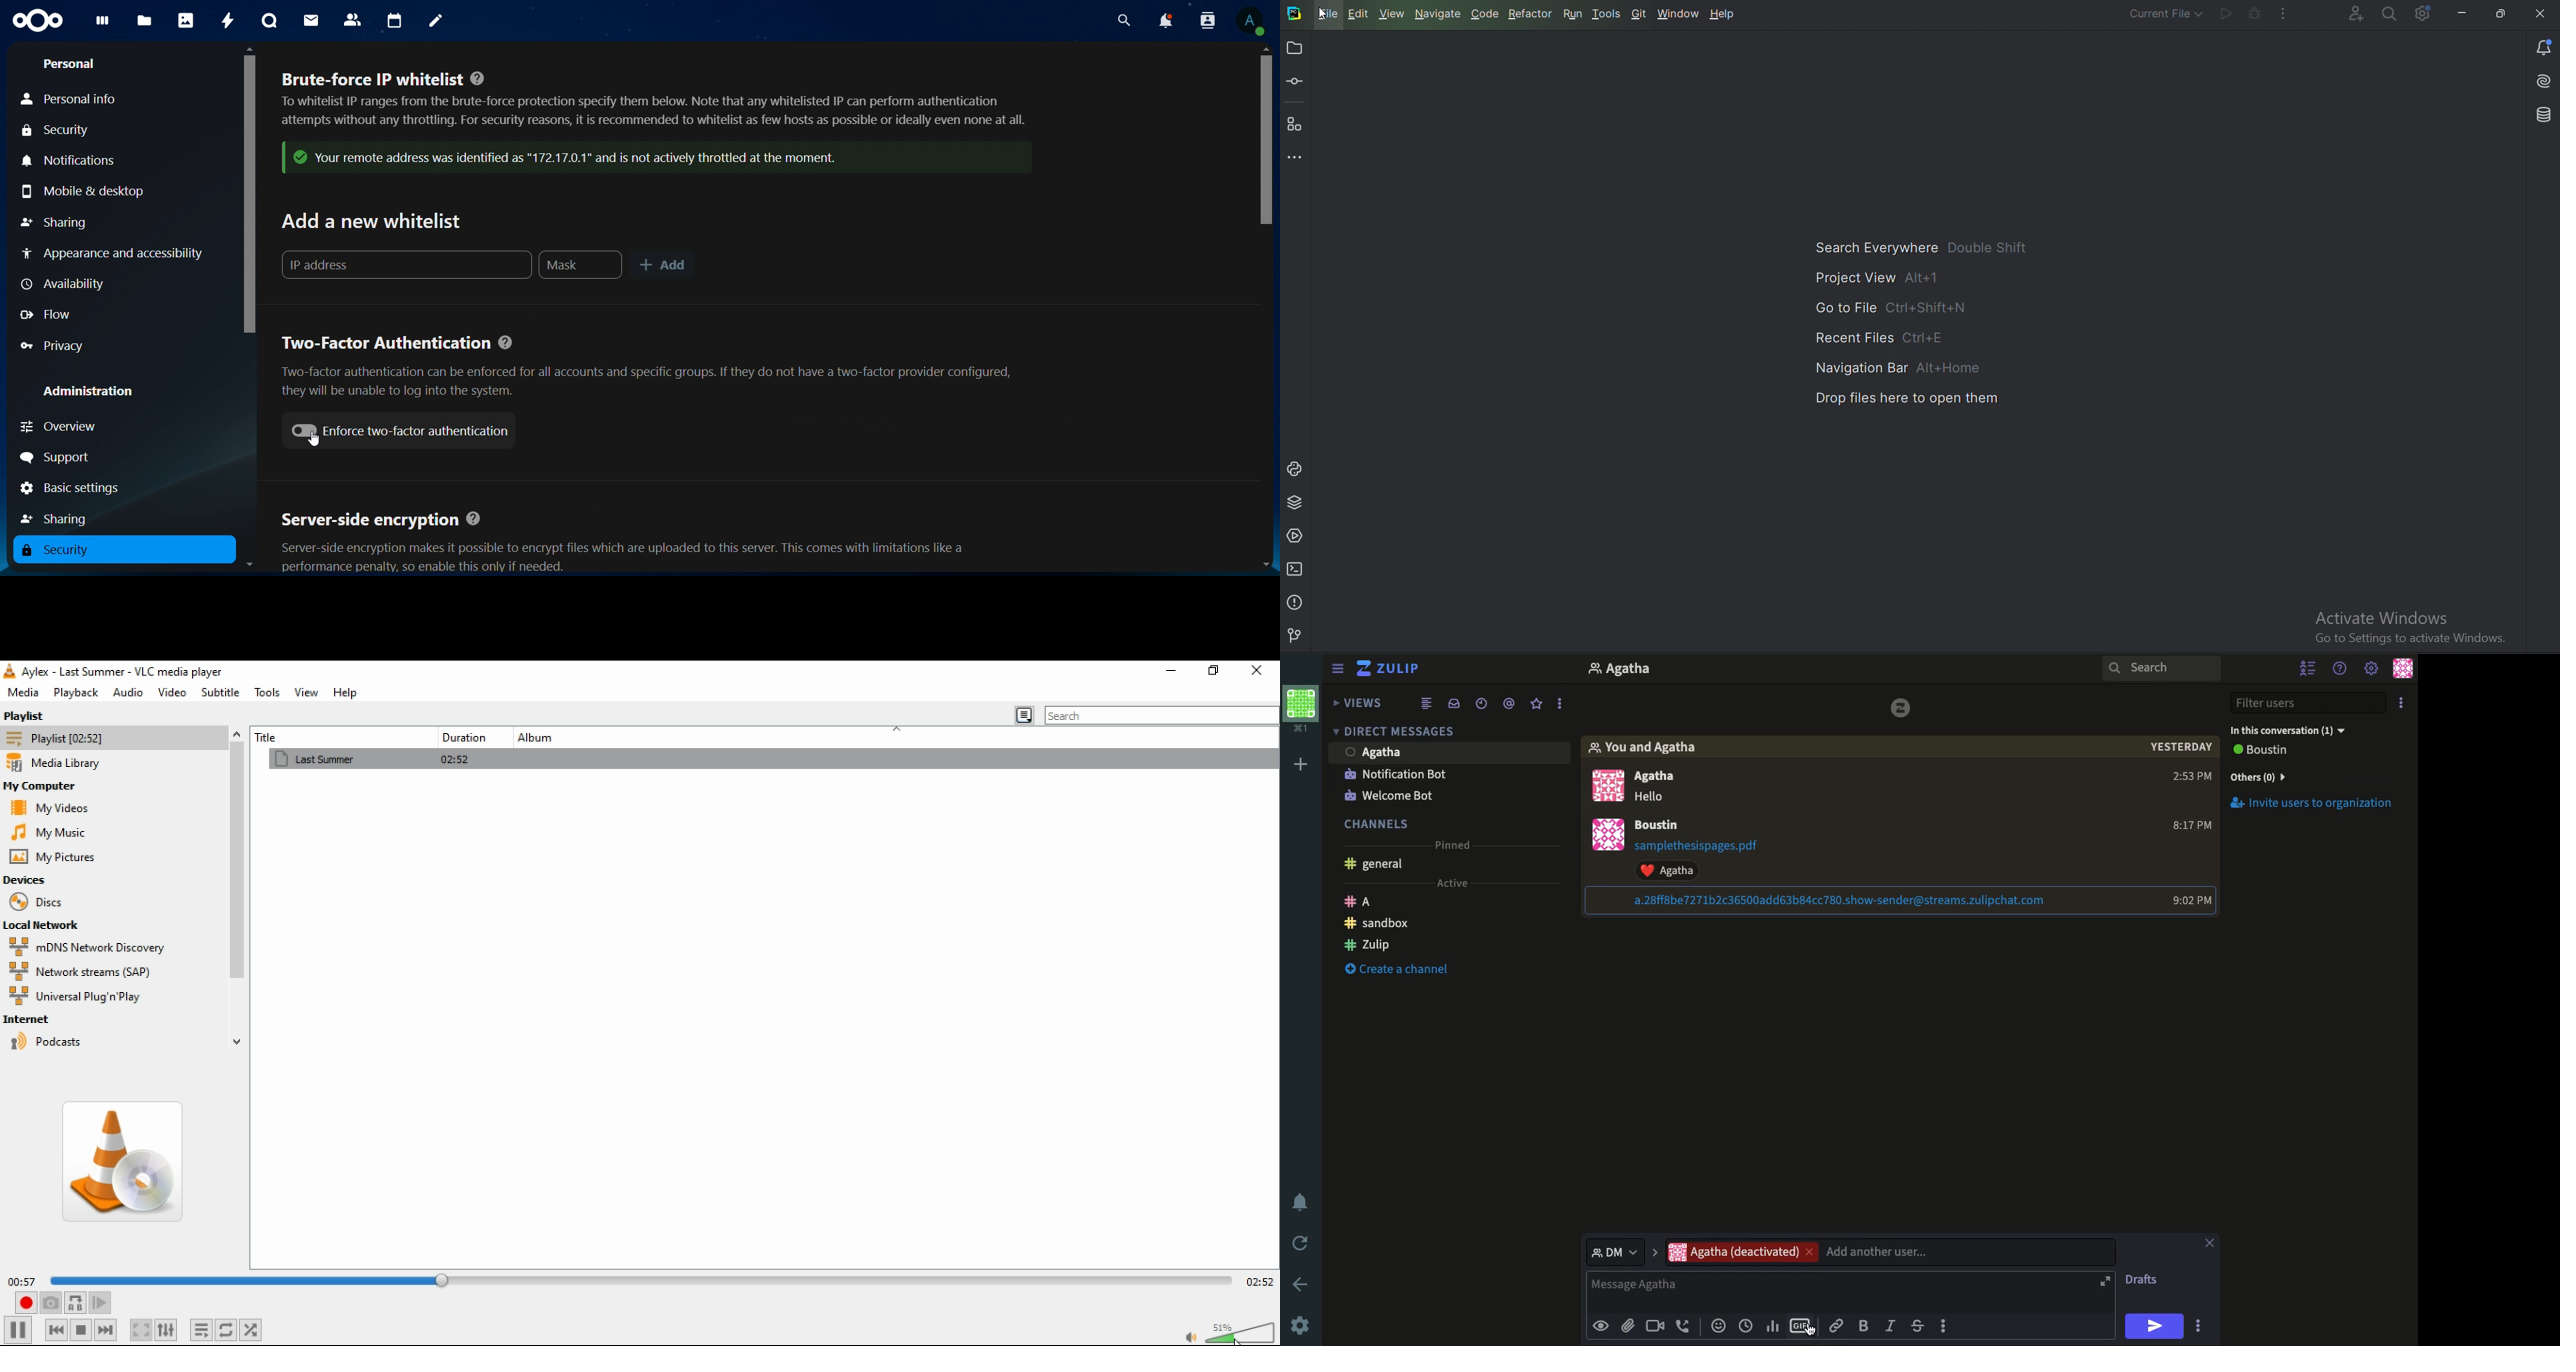  I want to click on Attachment, so click(1711, 859).